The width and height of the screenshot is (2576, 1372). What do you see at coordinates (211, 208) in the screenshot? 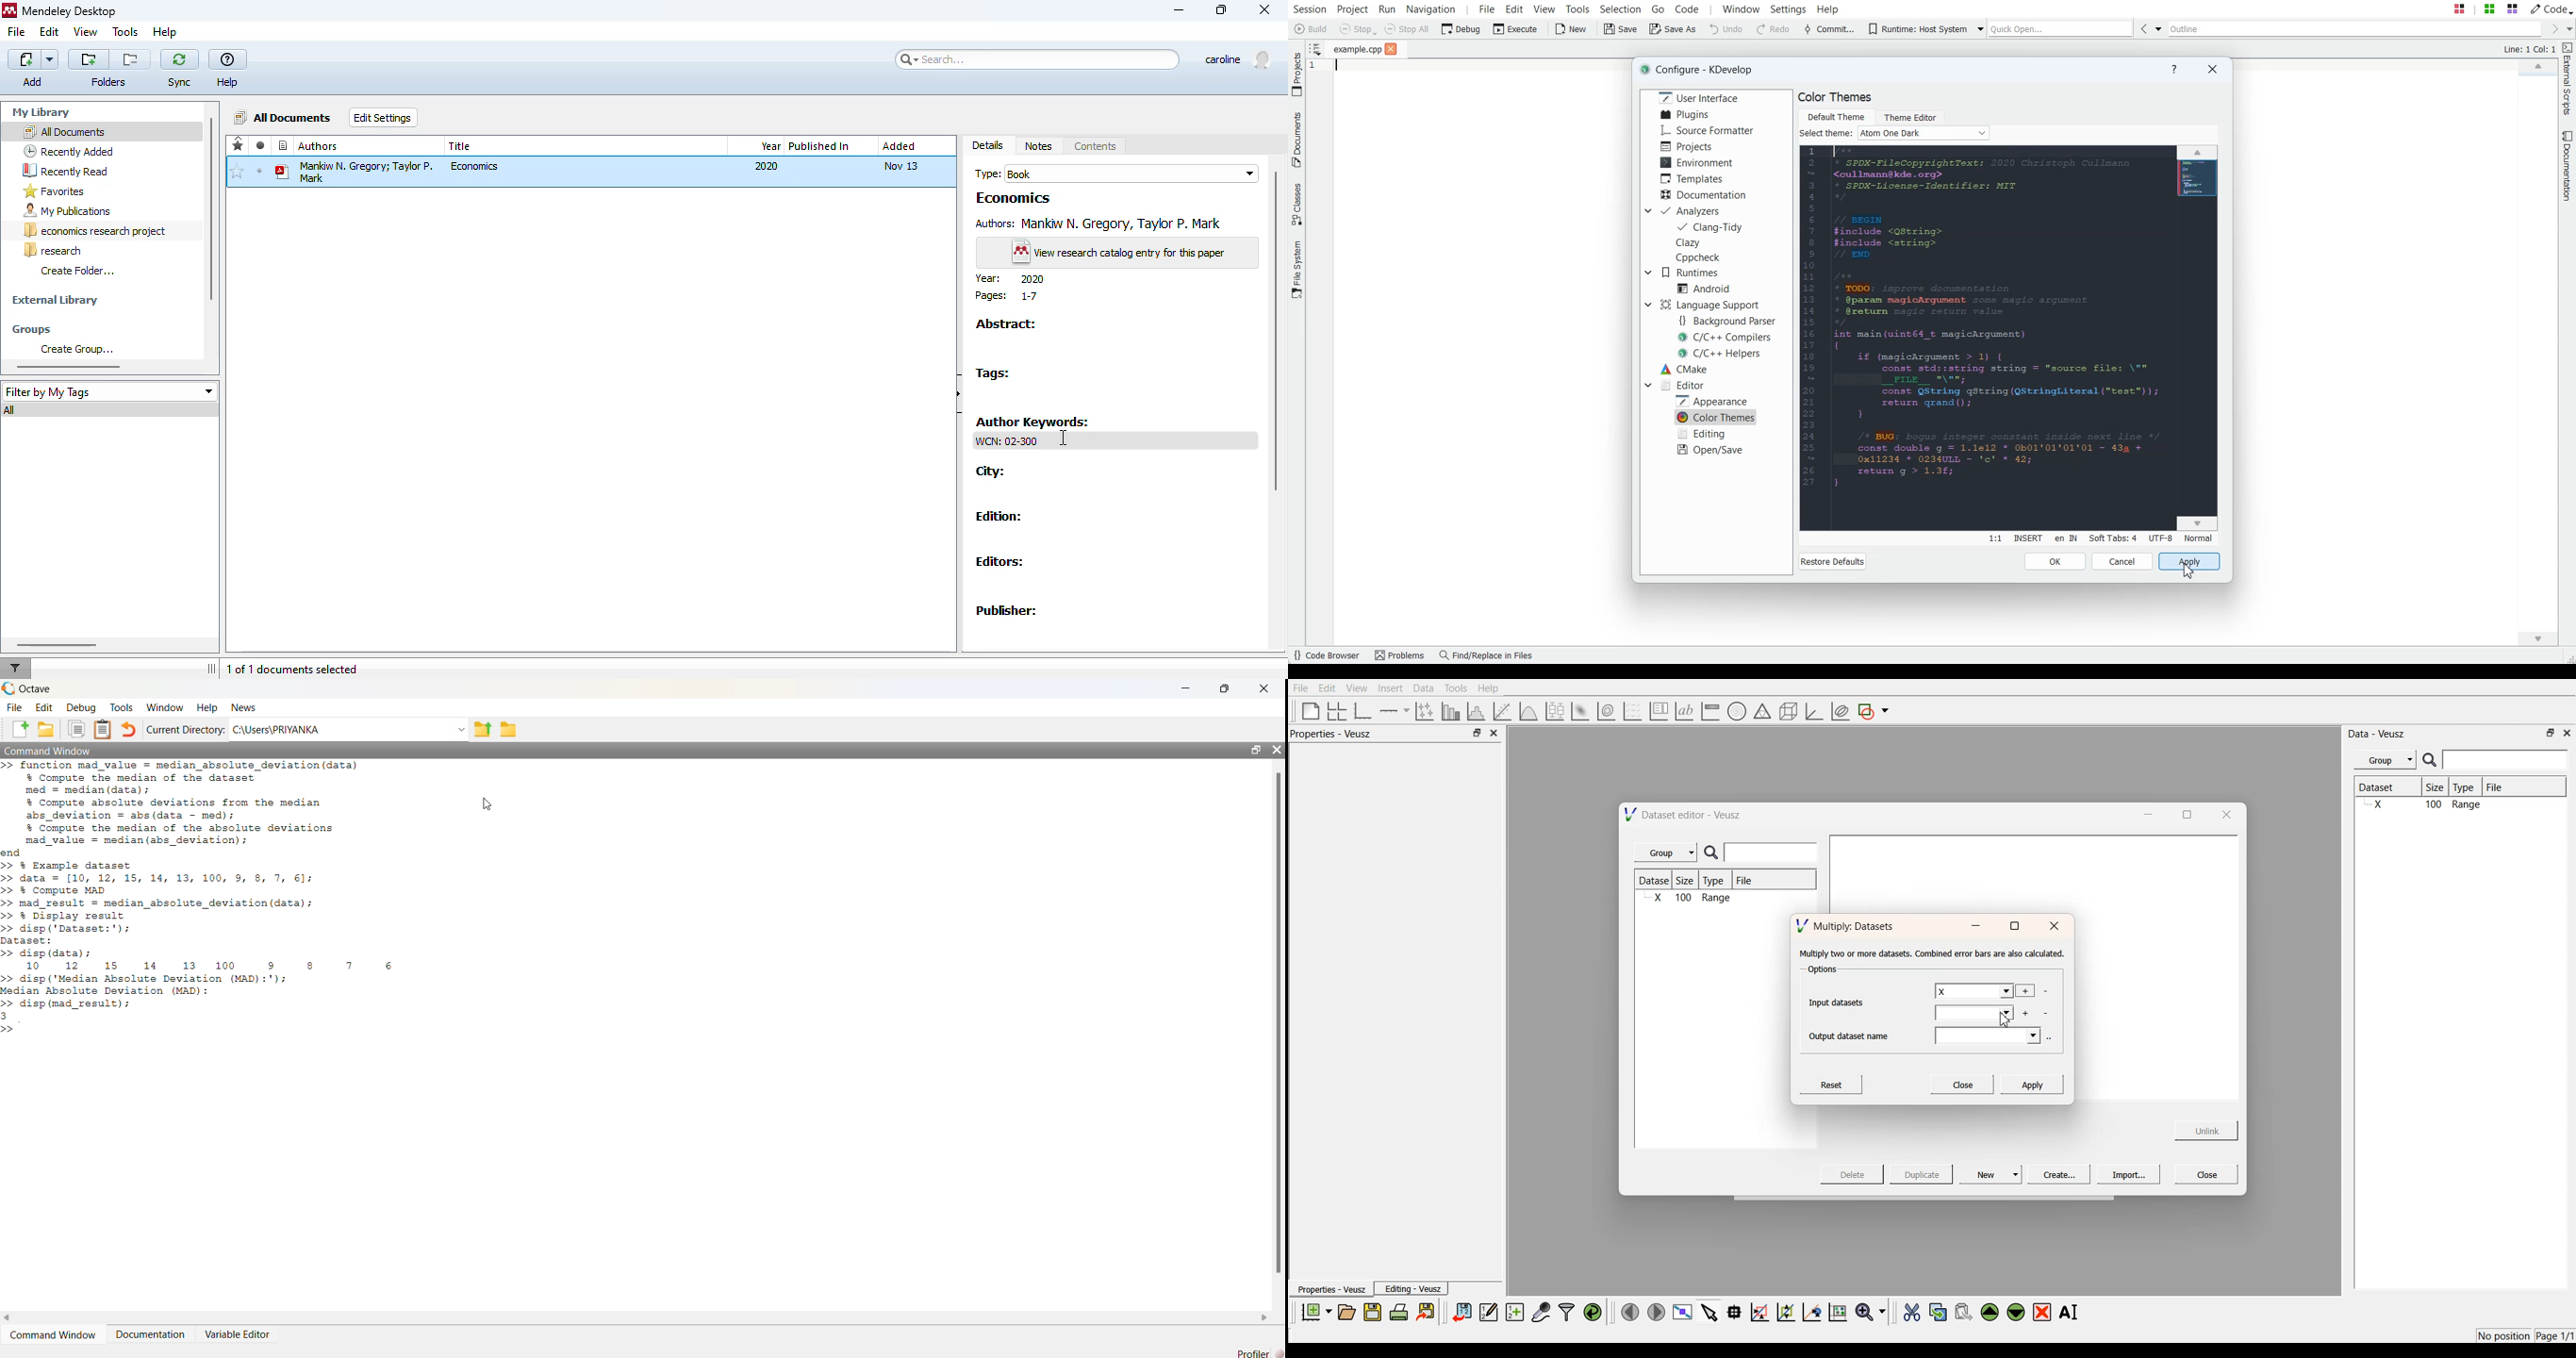
I see `vertical scroll bar` at bounding box center [211, 208].